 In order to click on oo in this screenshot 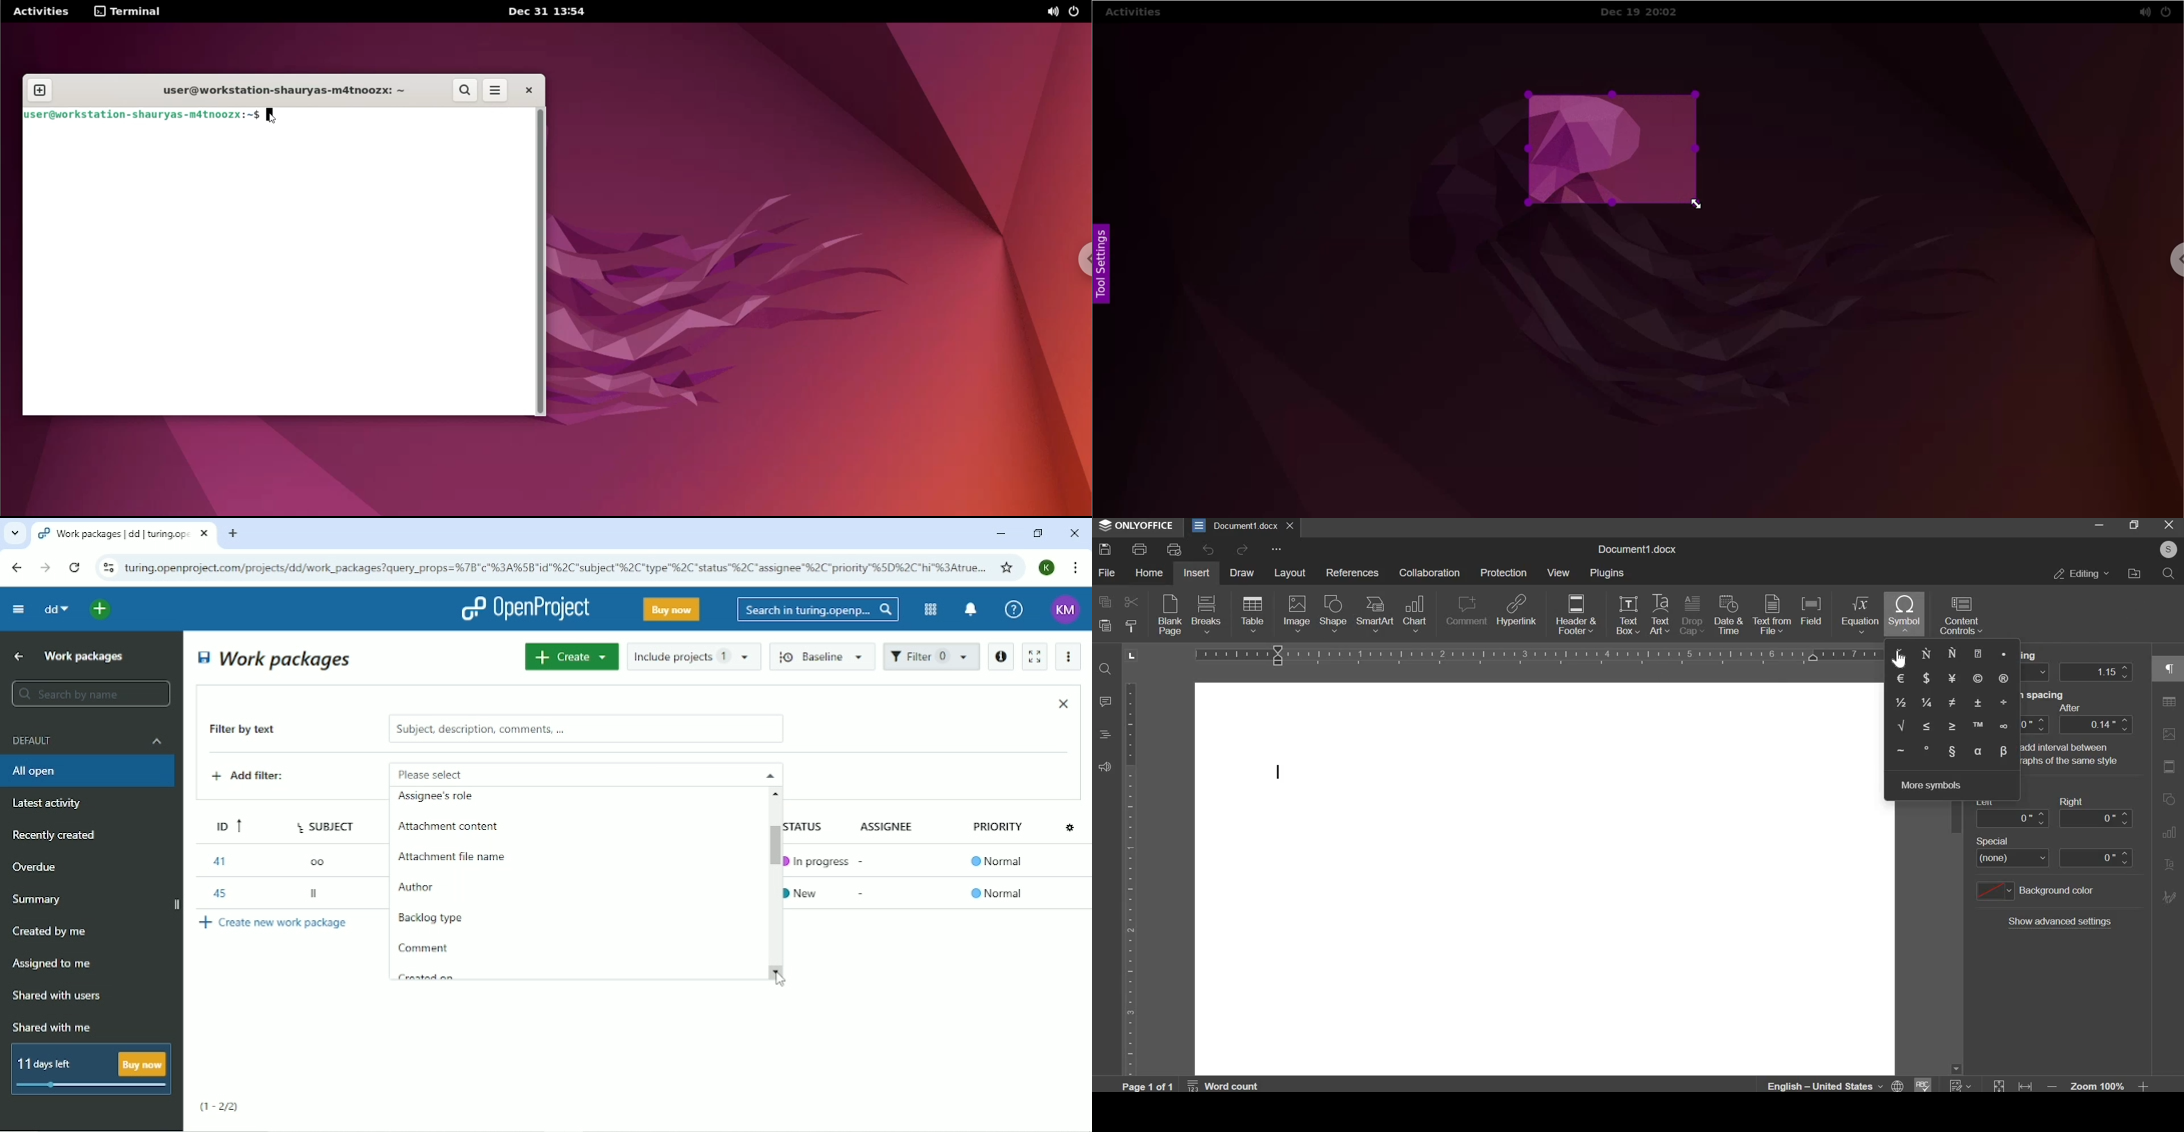, I will do `click(323, 860)`.